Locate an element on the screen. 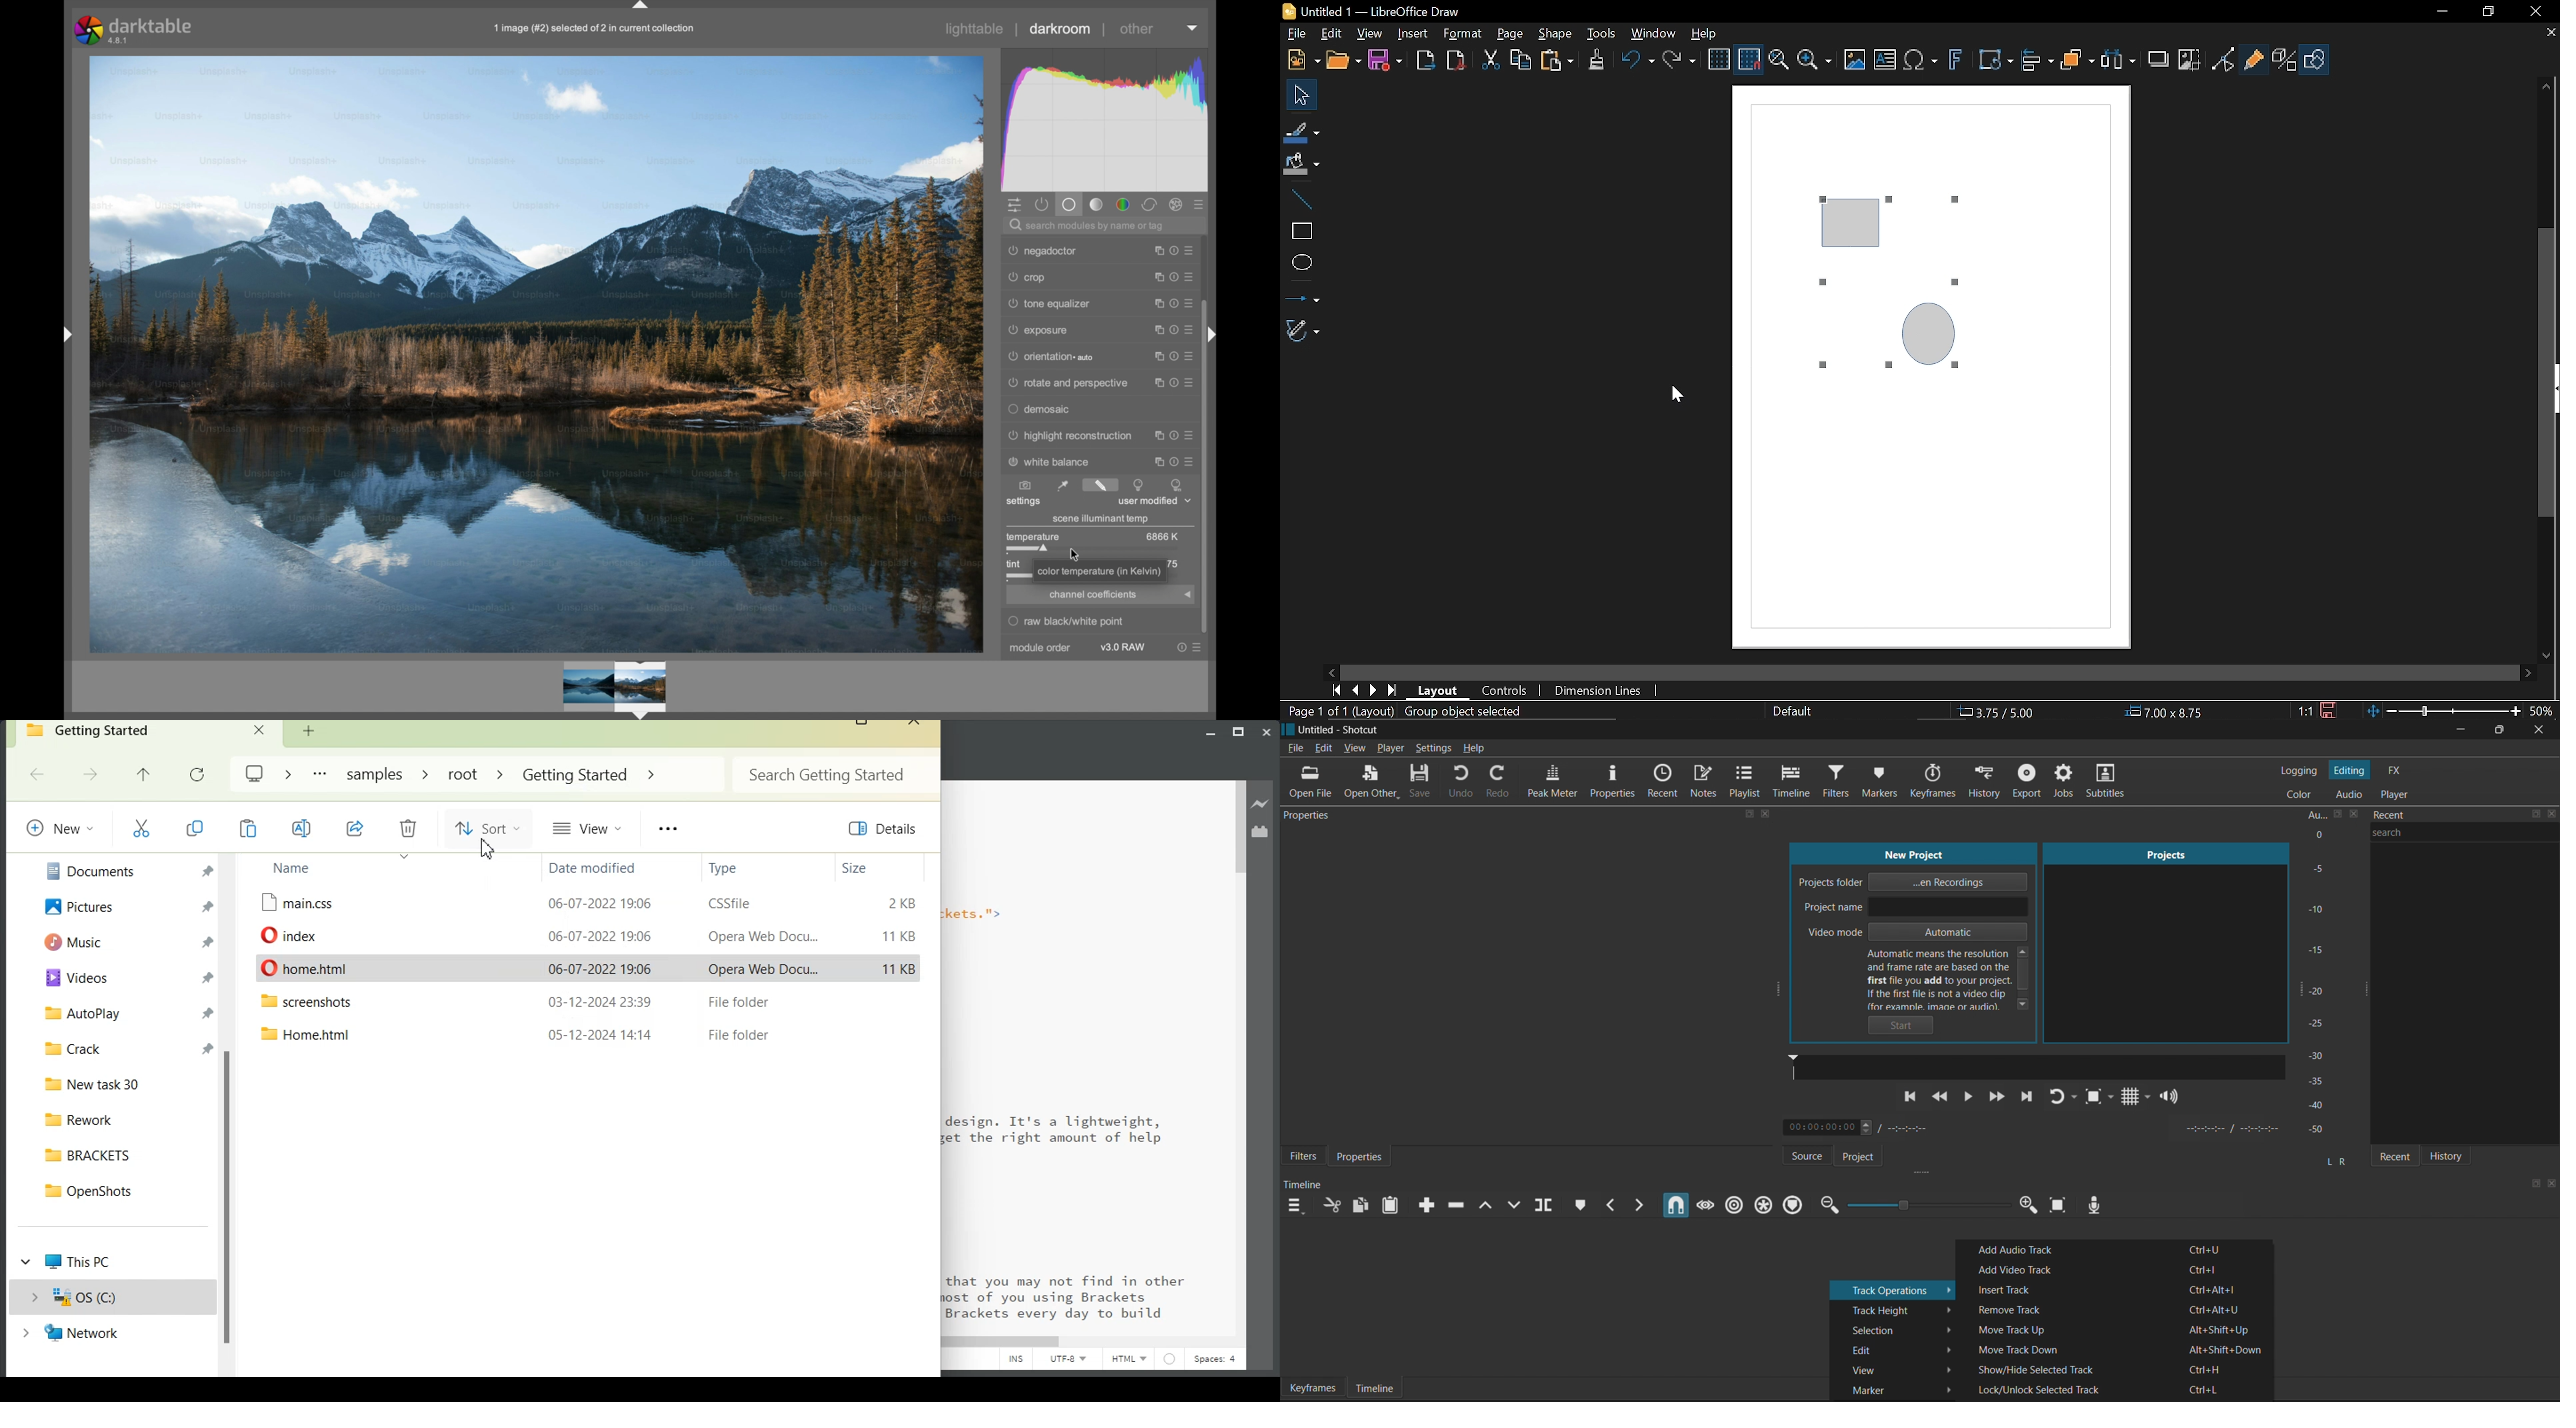 The width and height of the screenshot is (2576, 1428). presets is located at coordinates (1199, 647).